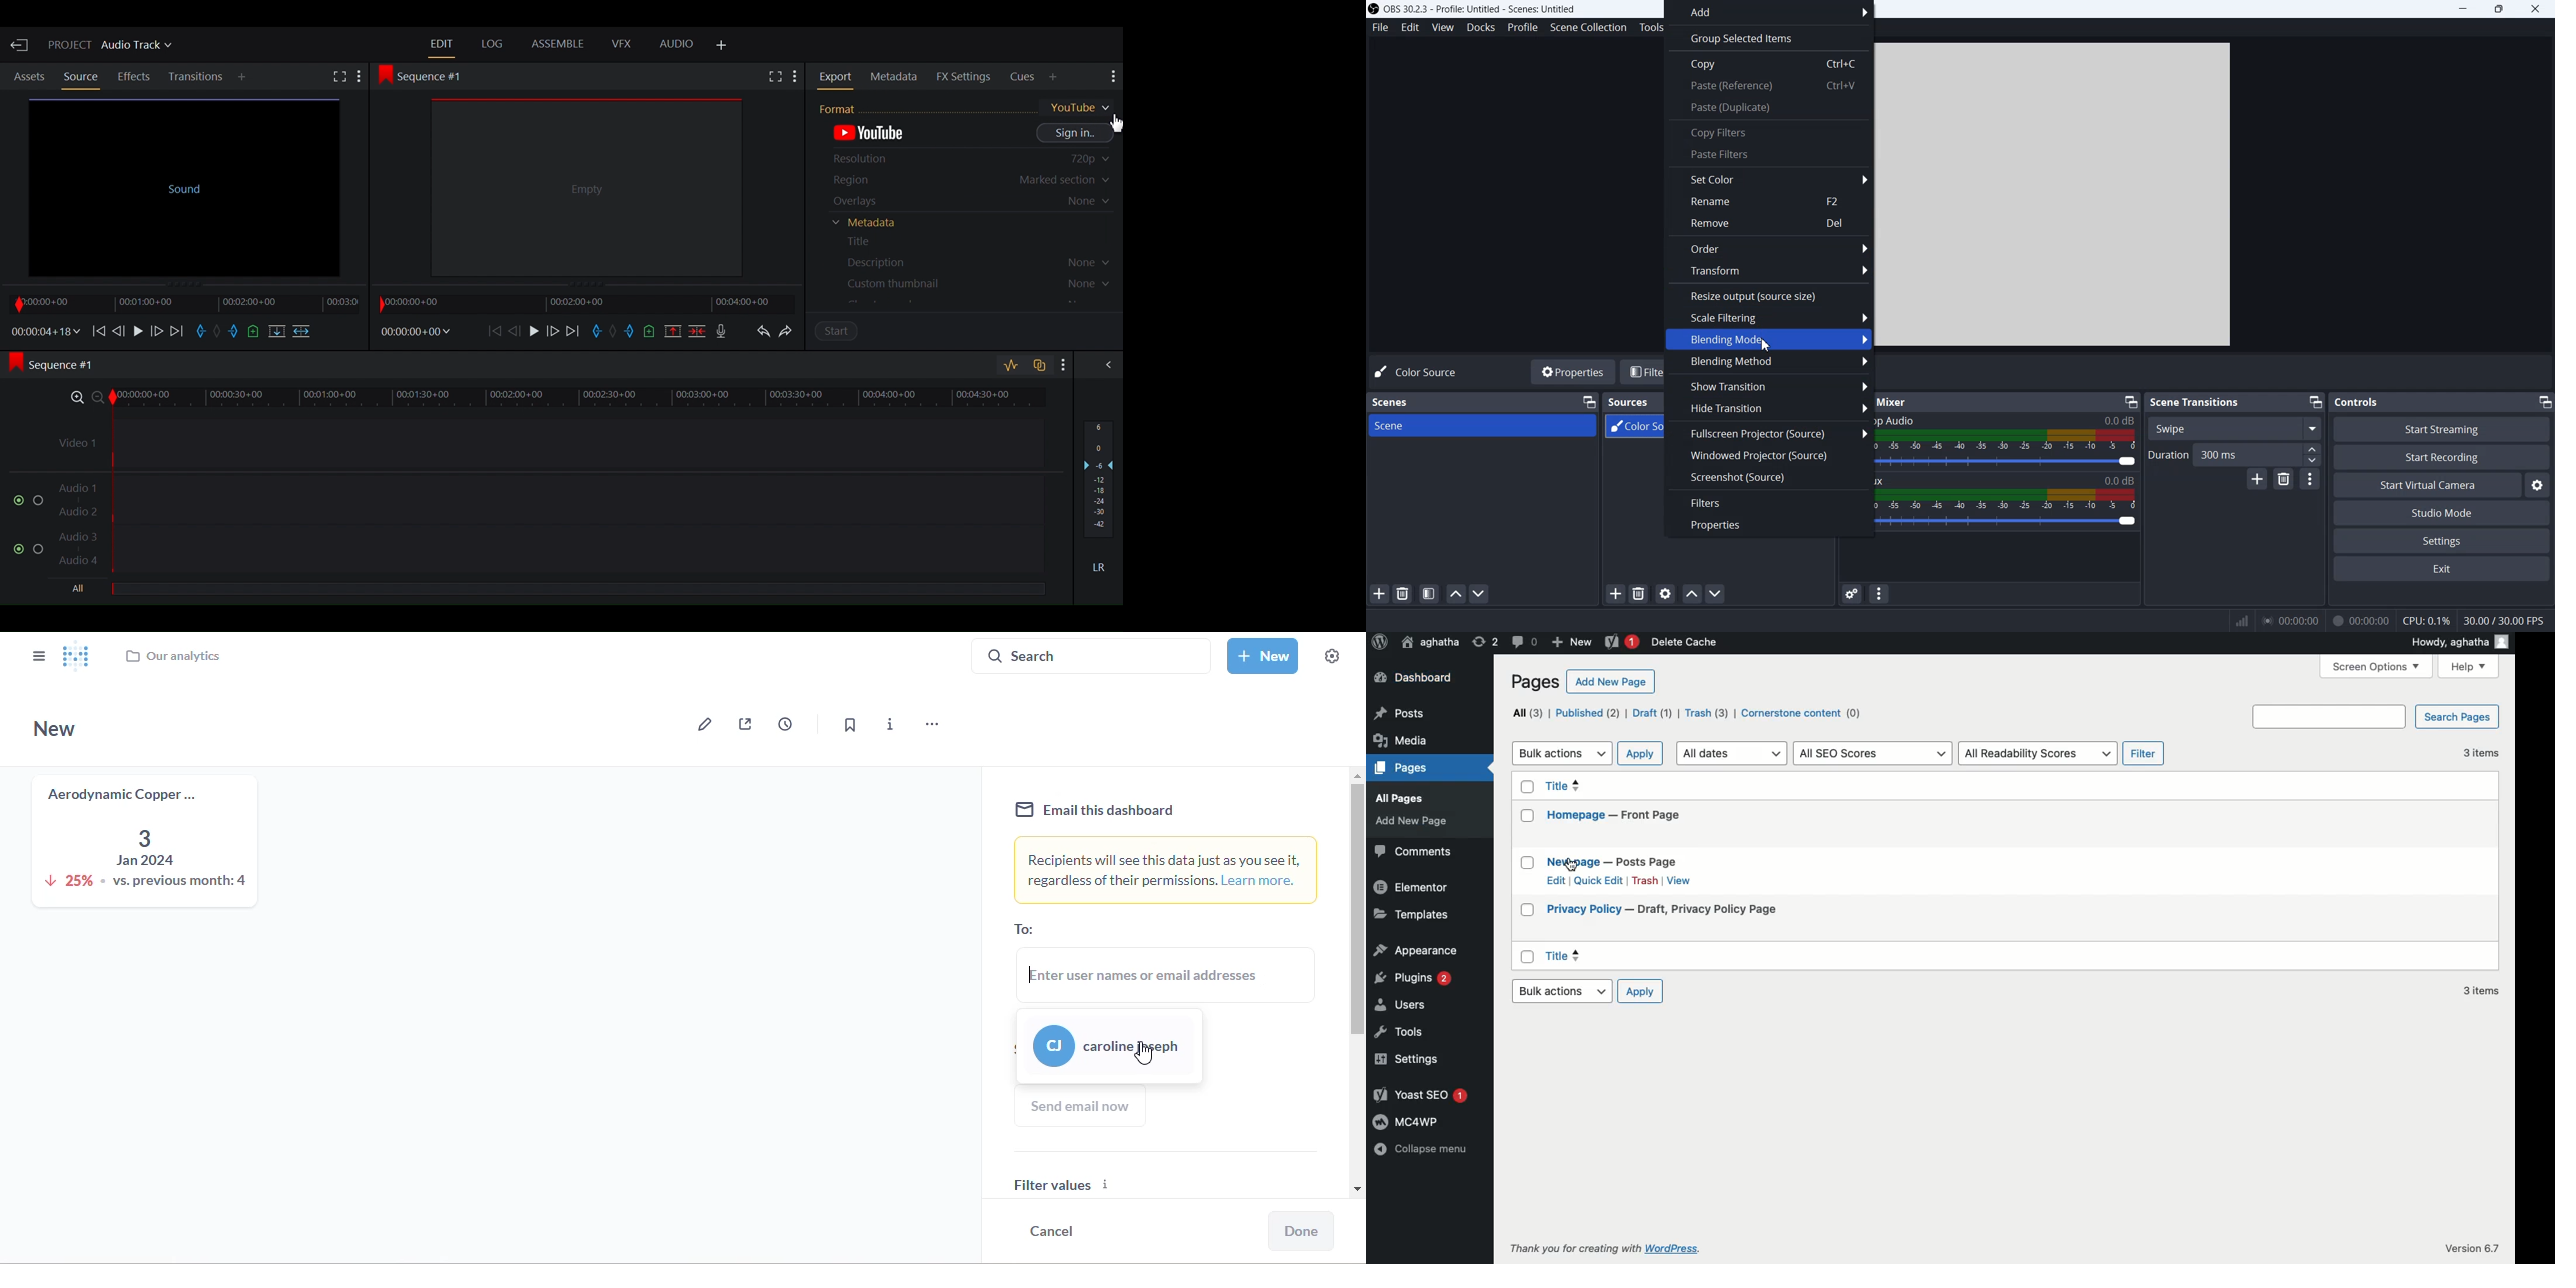 This screenshot has width=2576, height=1288. Describe the element at coordinates (1801, 713) in the screenshot. I see `Cornerstone content` at that location.